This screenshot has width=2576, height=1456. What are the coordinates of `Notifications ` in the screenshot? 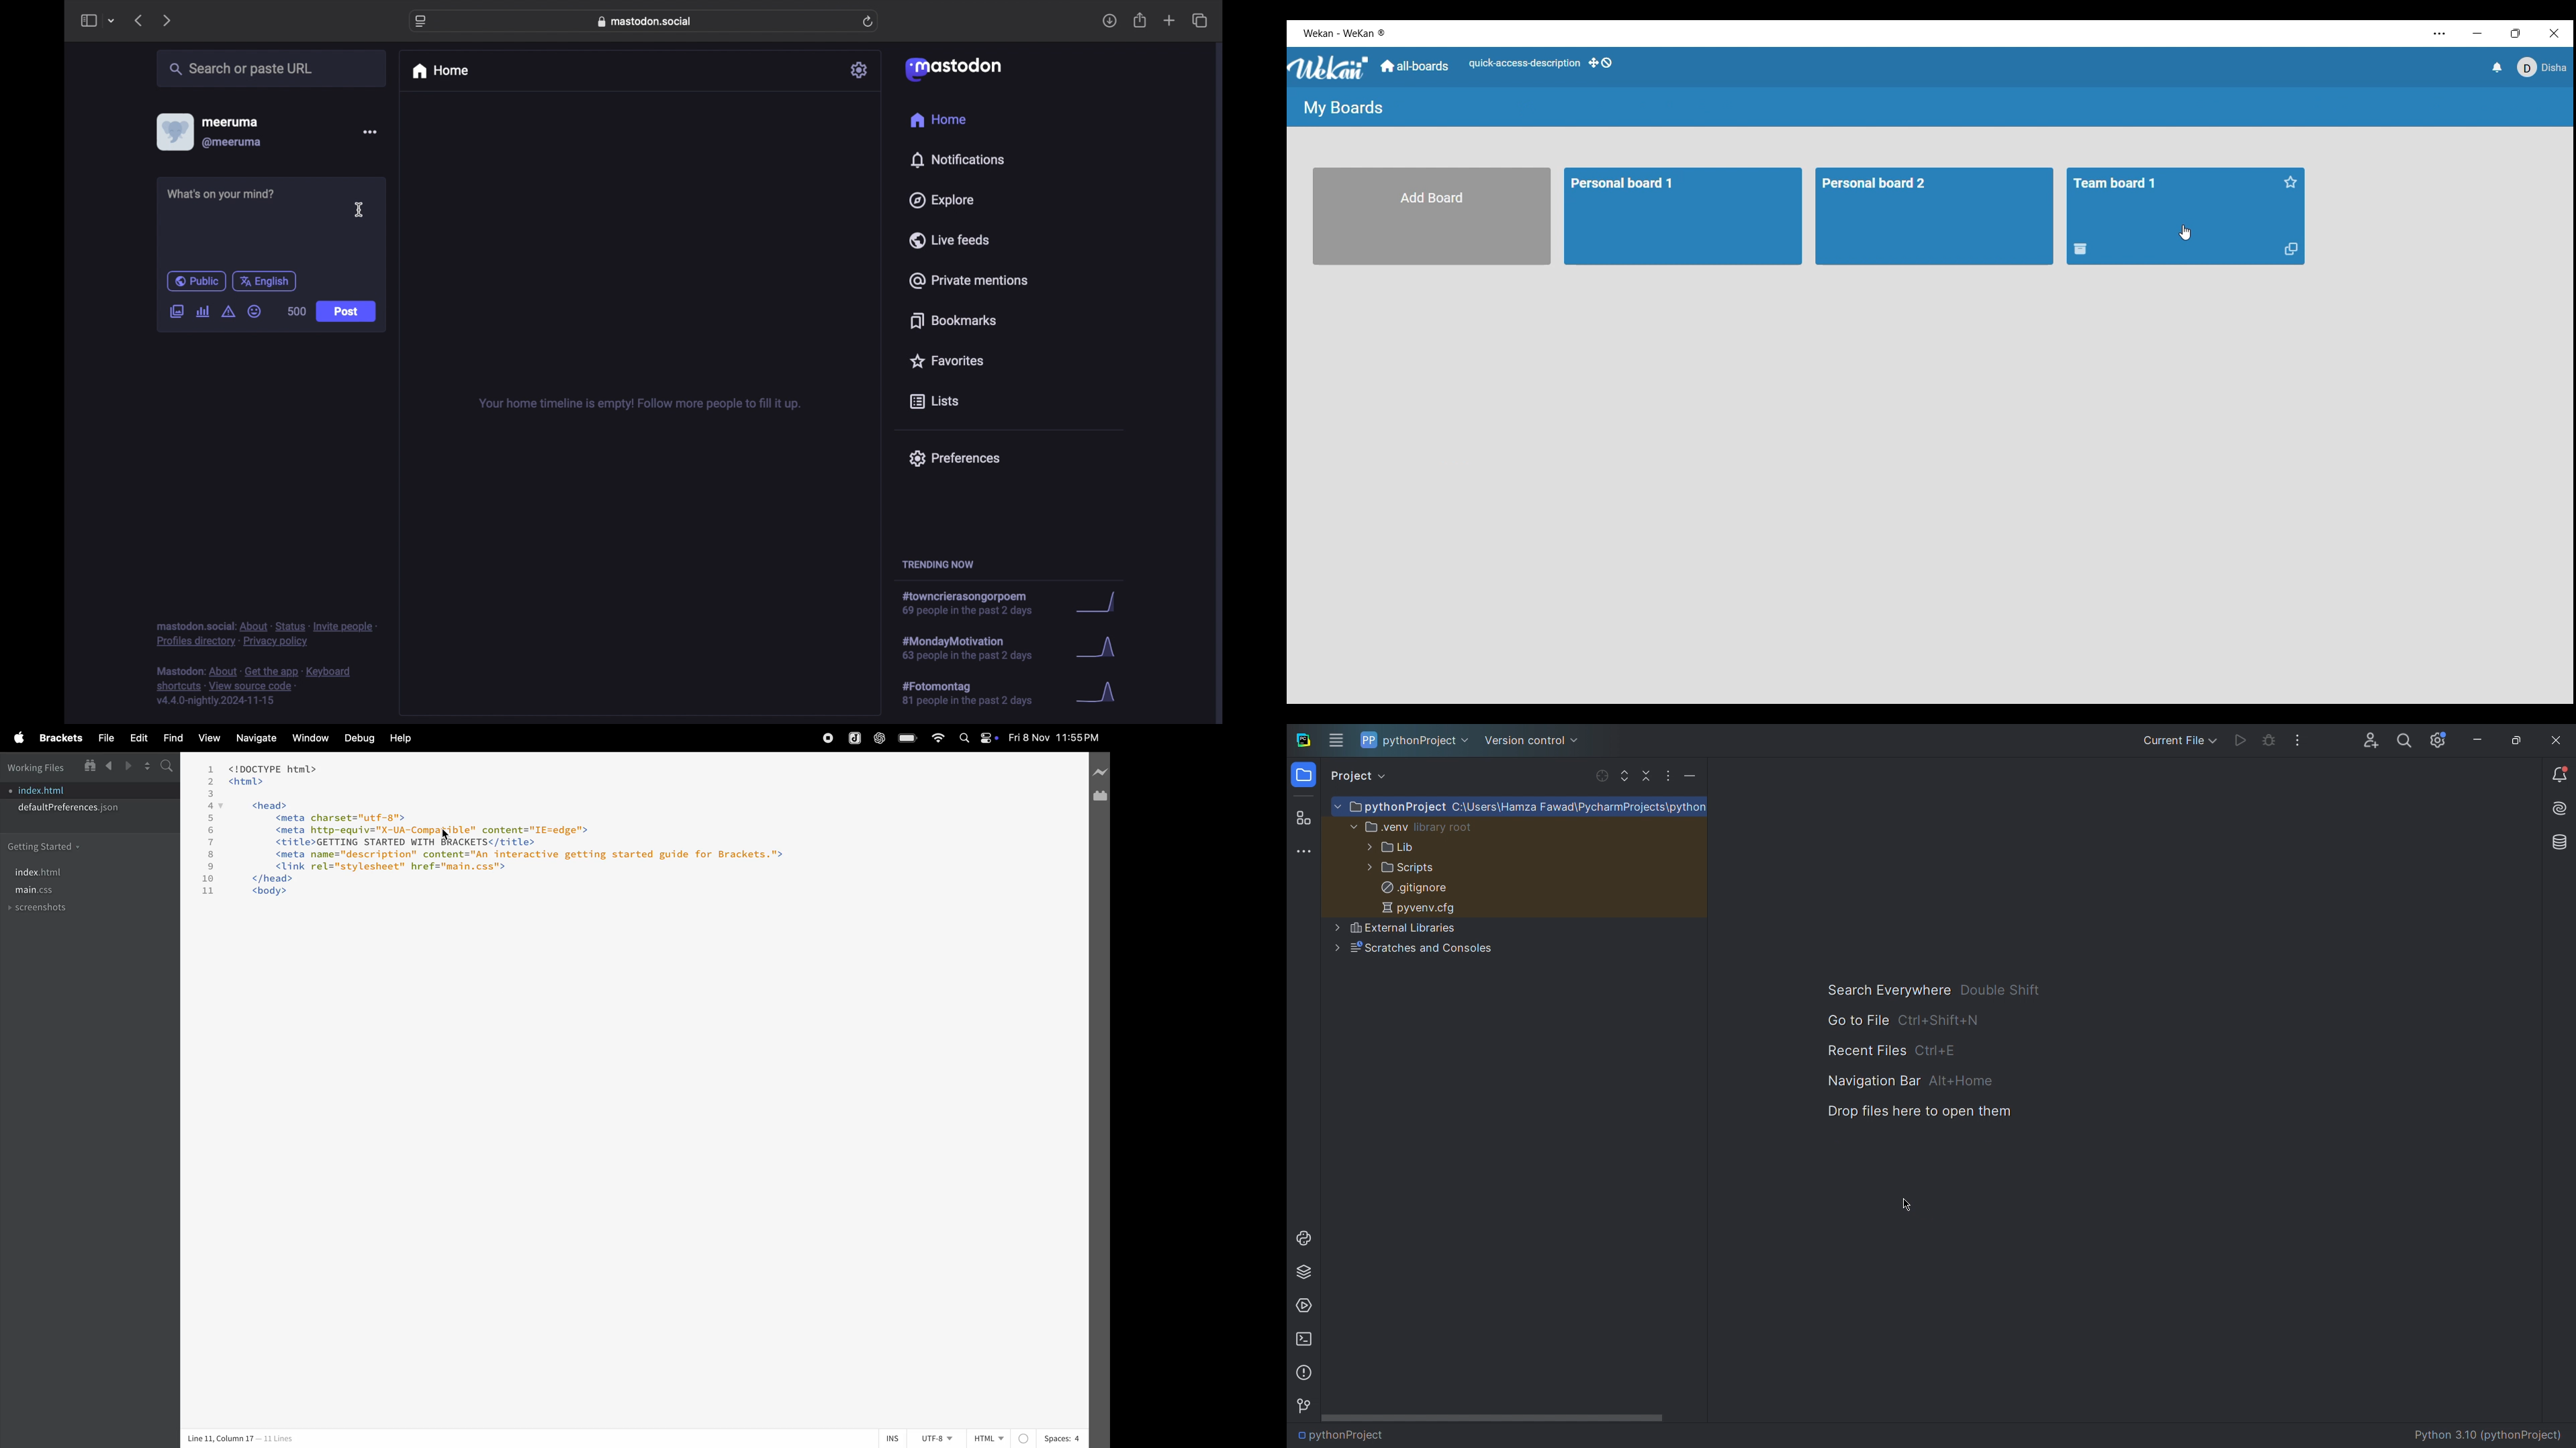 It's located at (2498, 67).